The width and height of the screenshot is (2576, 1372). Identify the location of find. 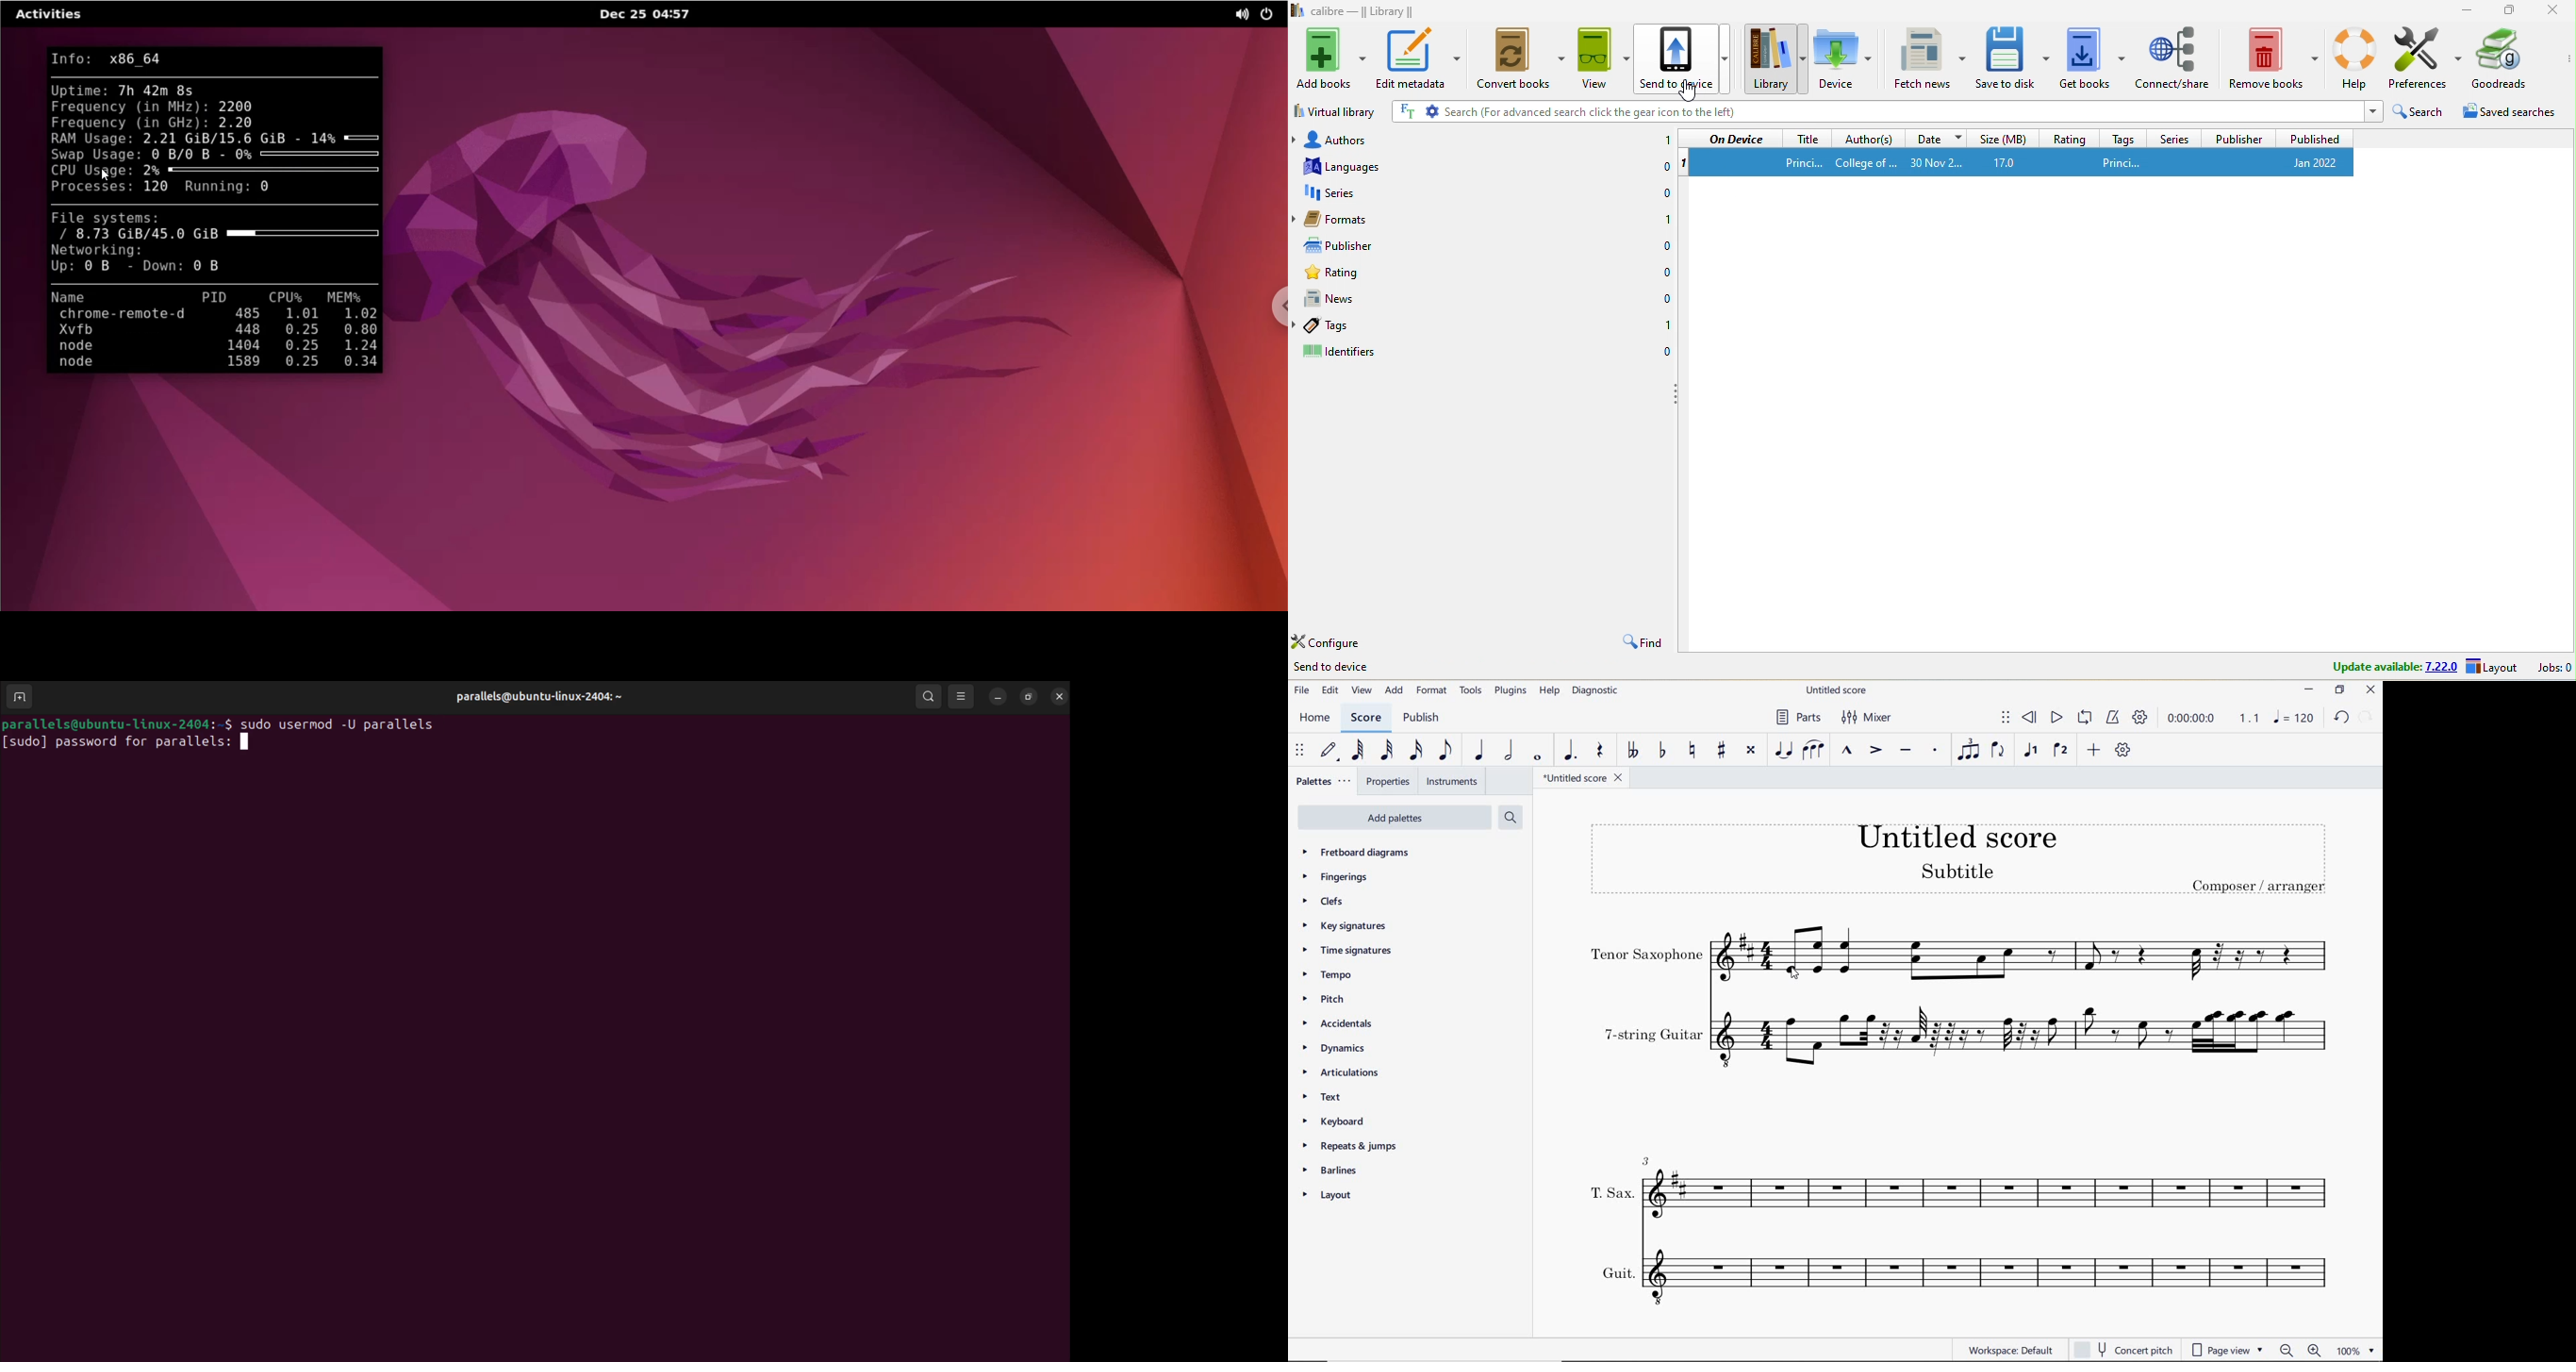
(1638, 642).